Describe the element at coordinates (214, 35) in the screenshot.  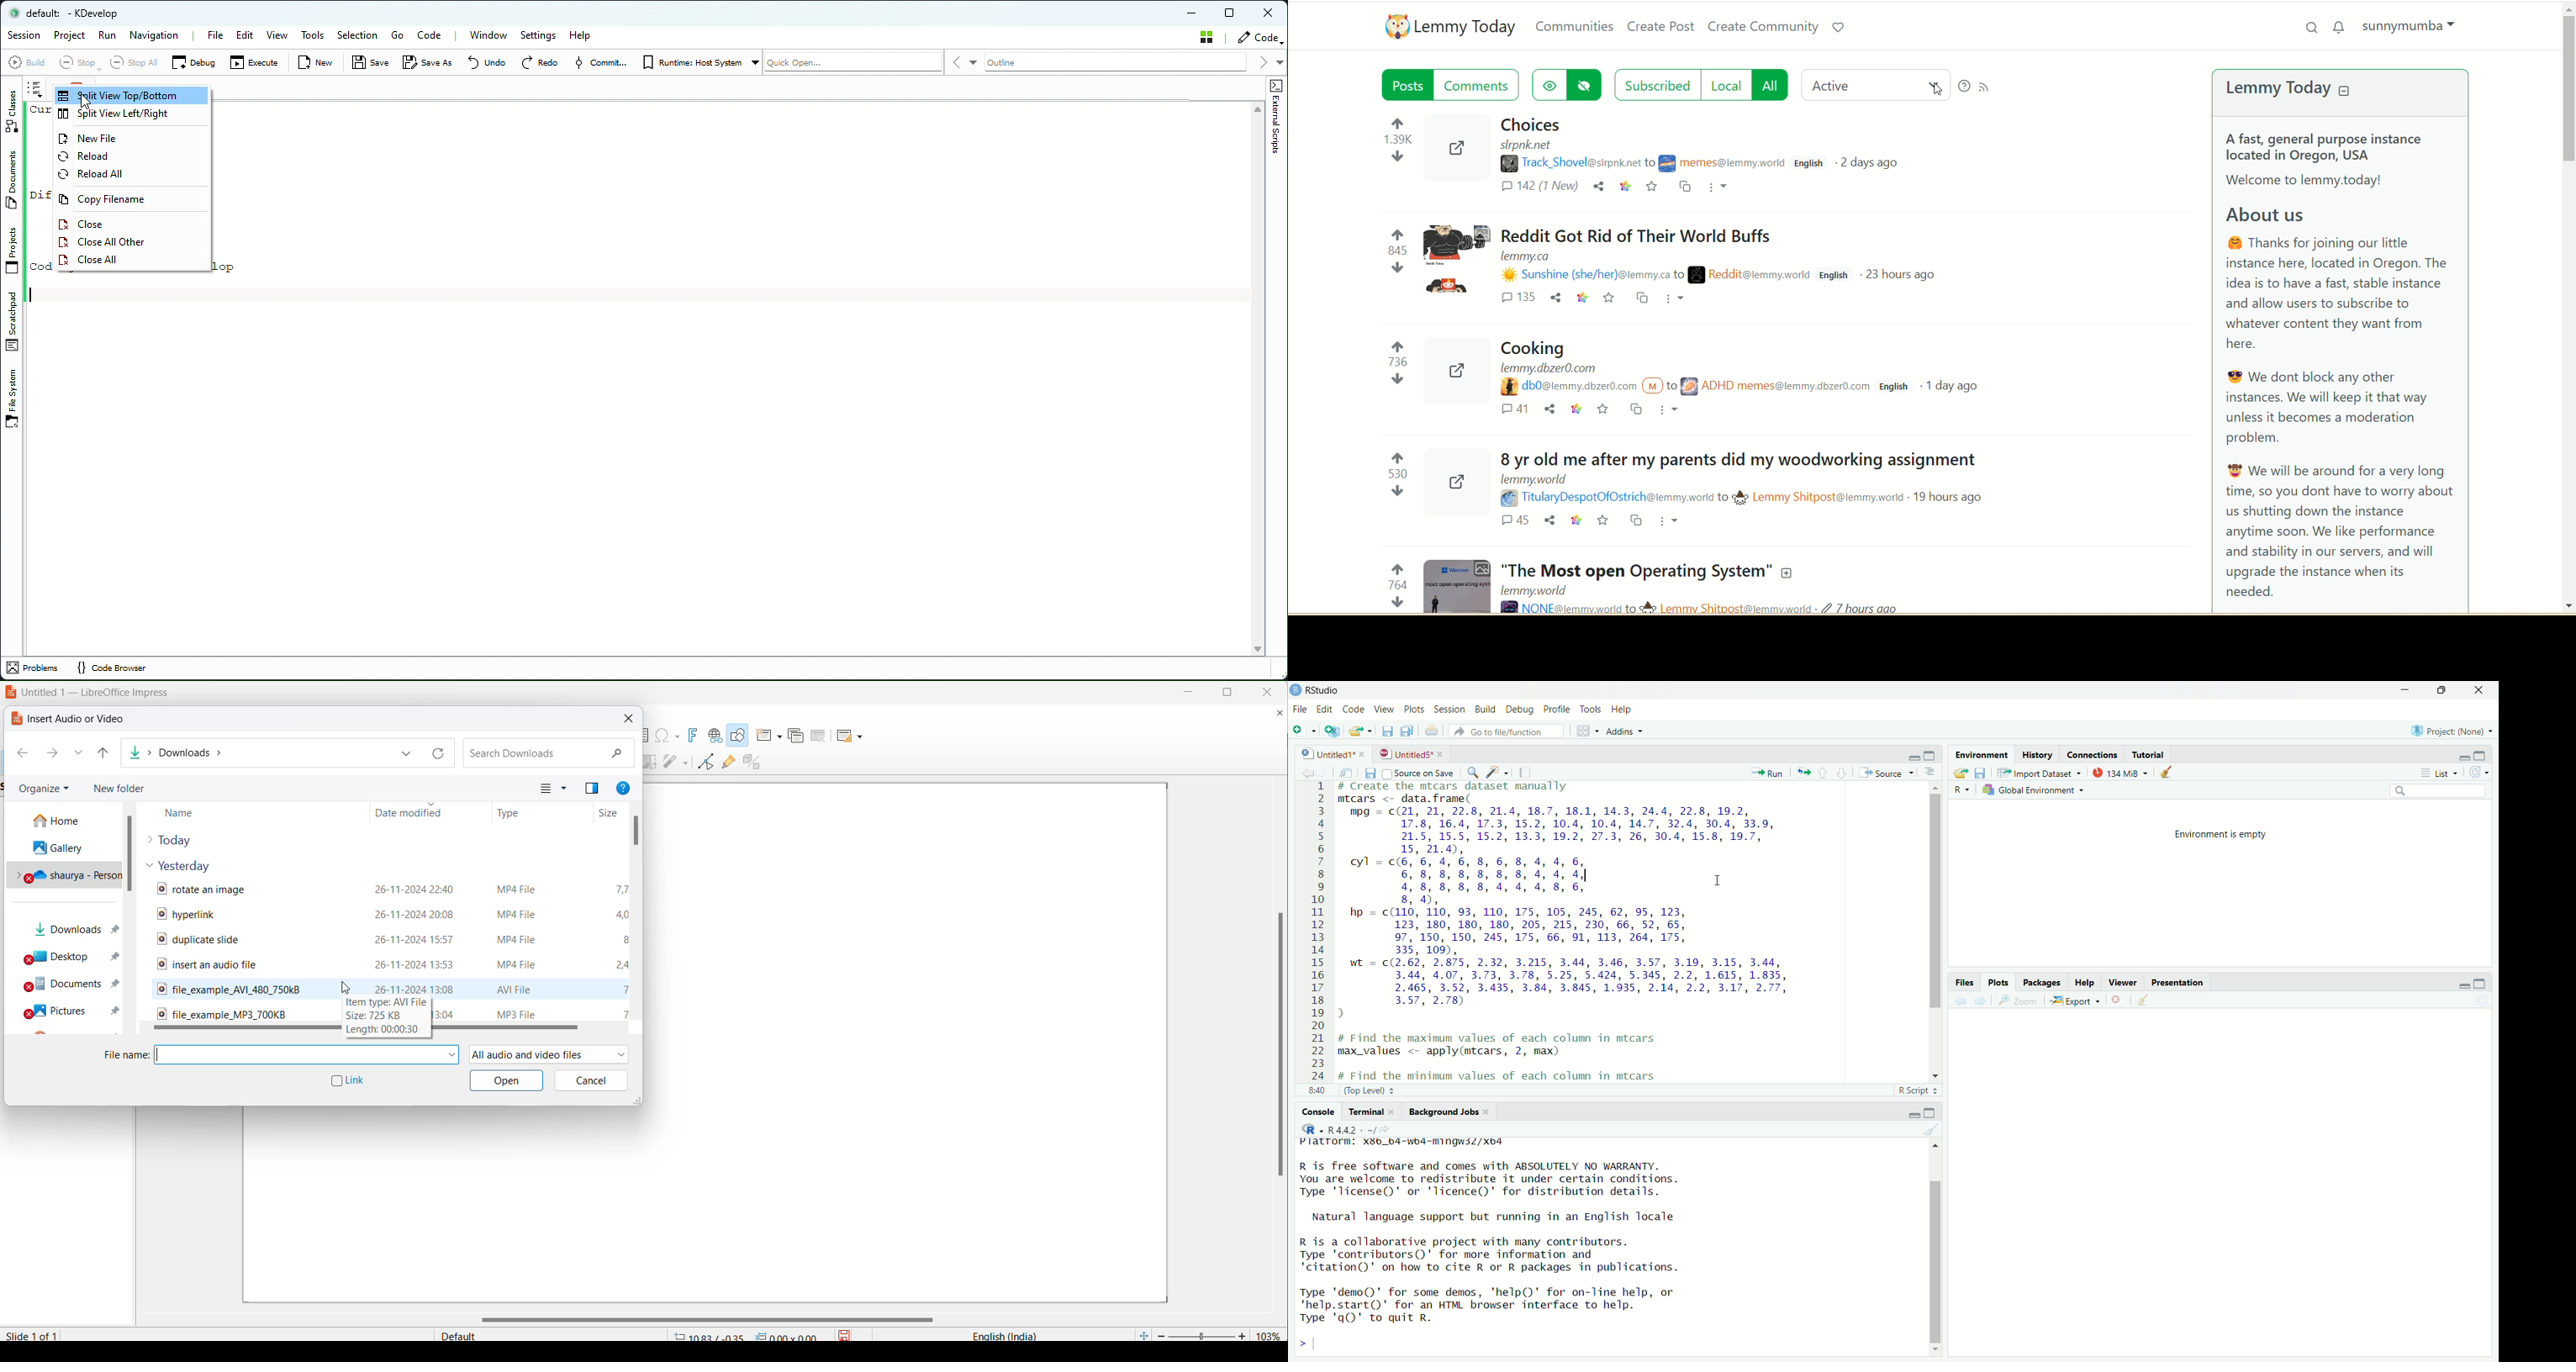
I see `File` at that location.